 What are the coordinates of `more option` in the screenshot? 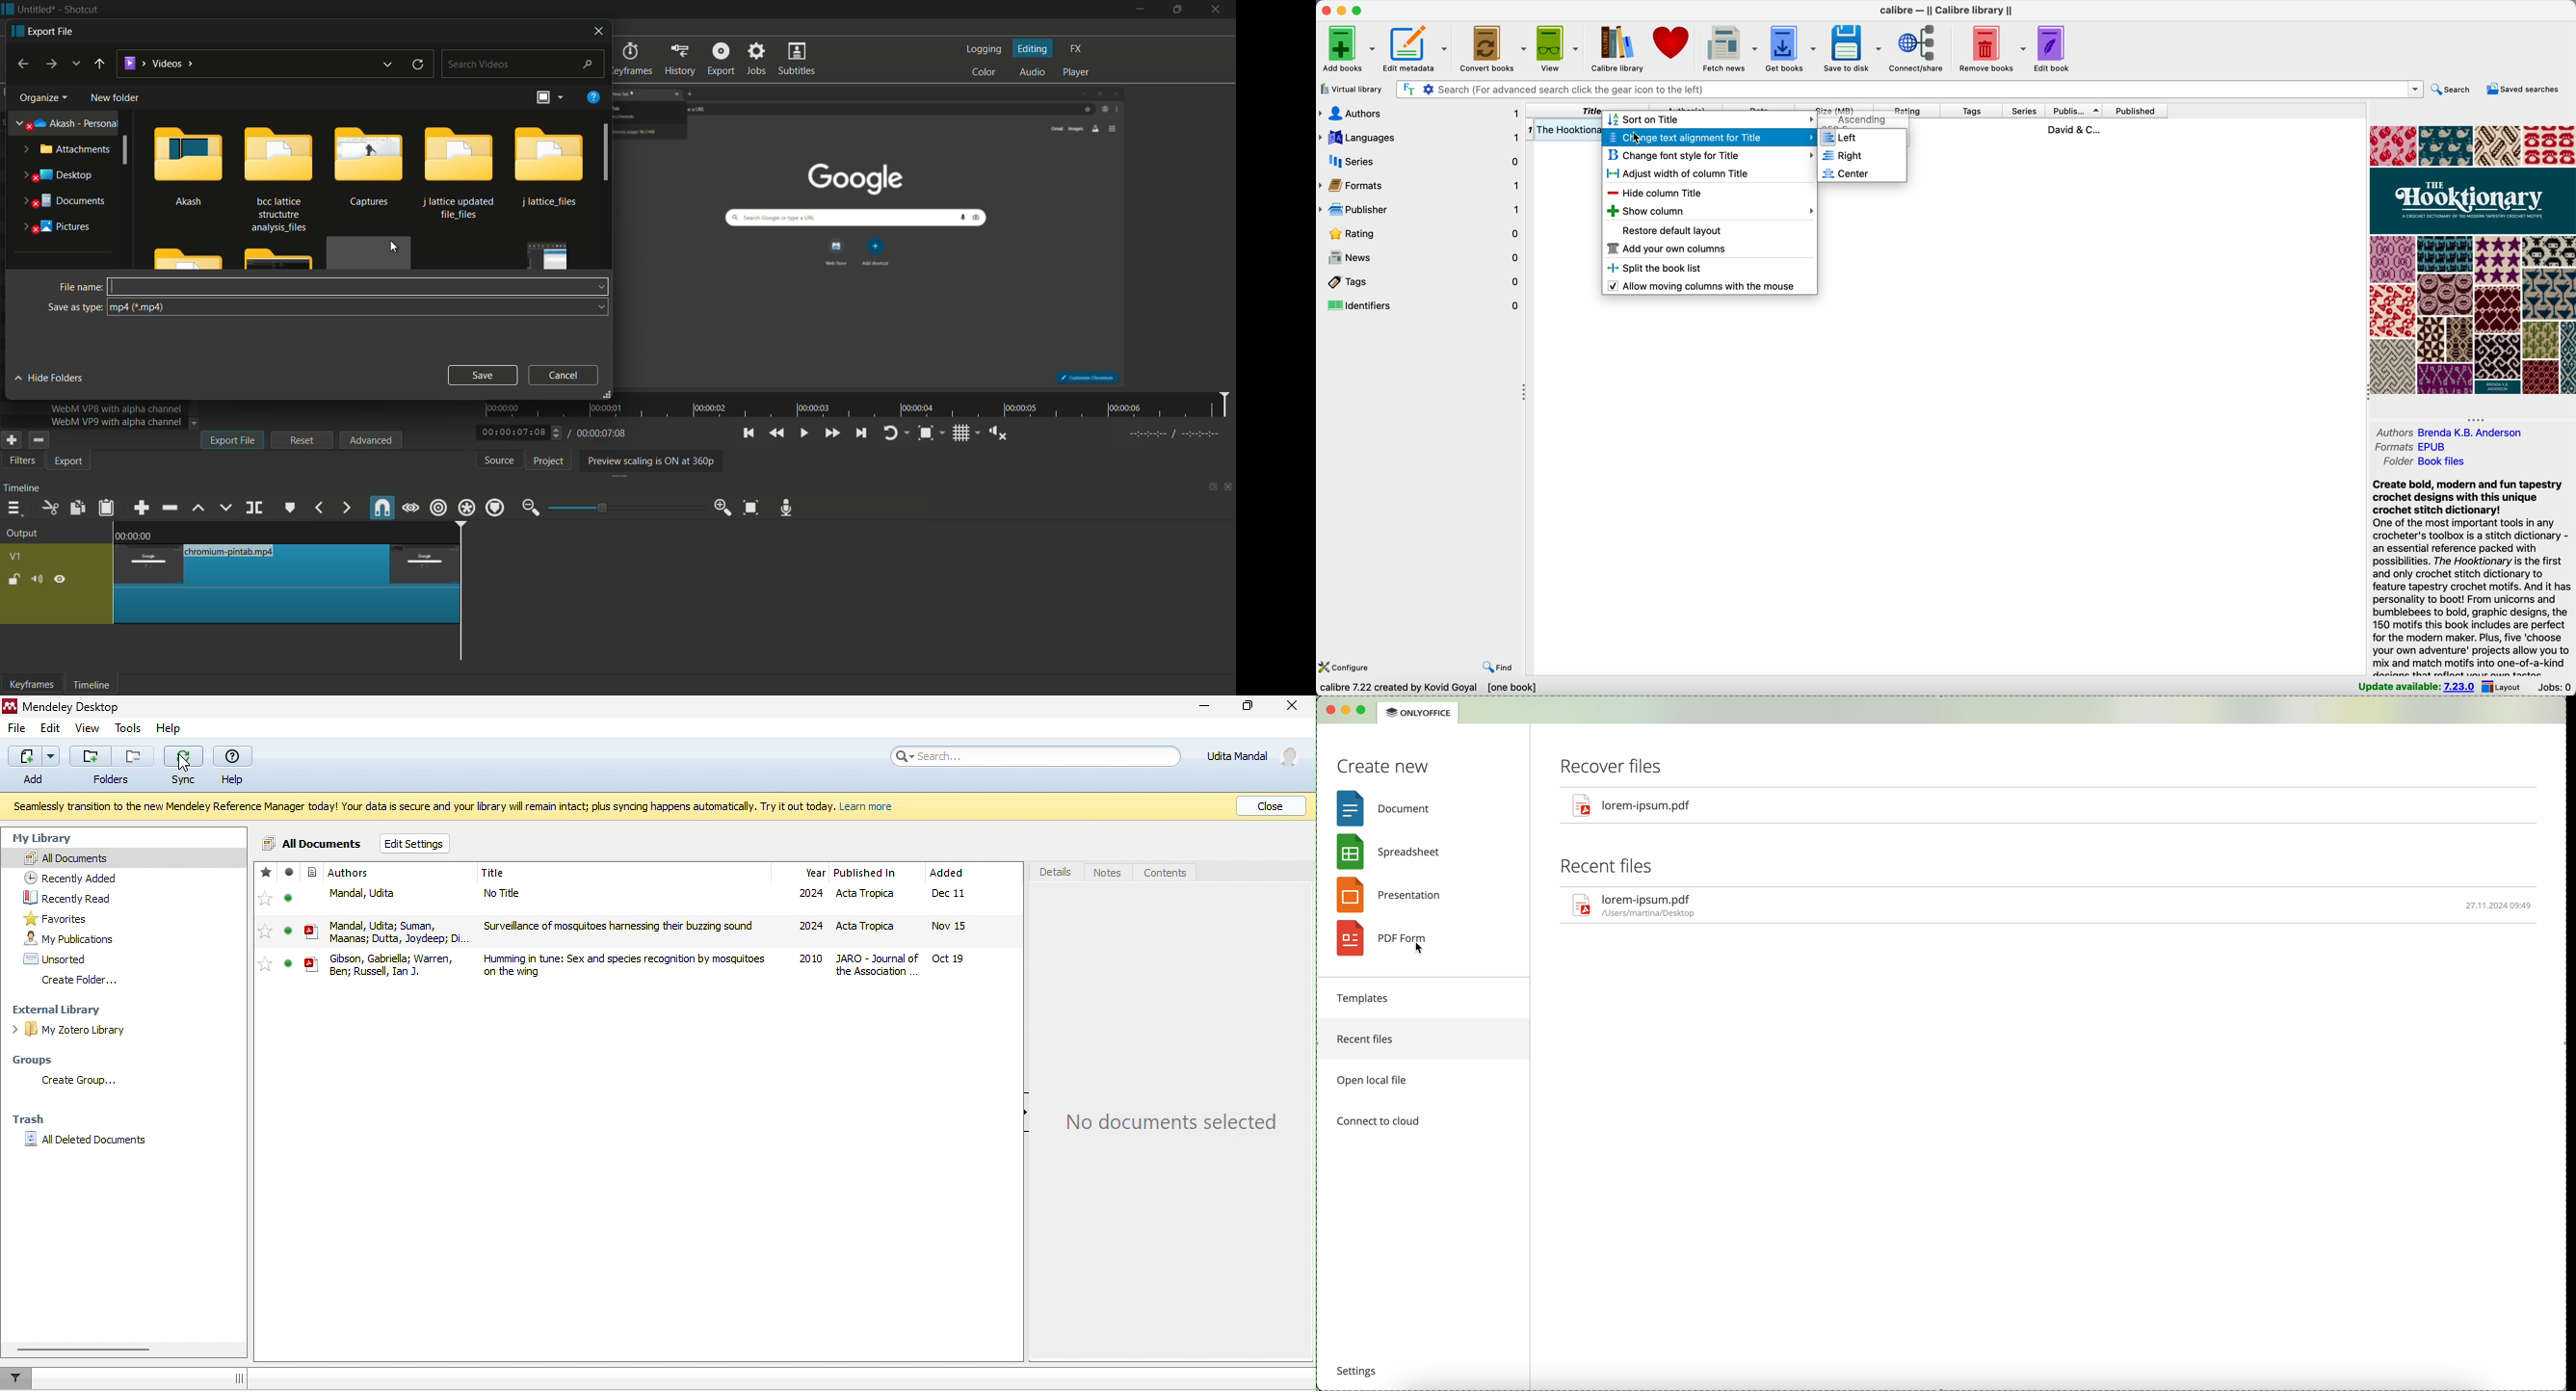 It's located at (560, 97).